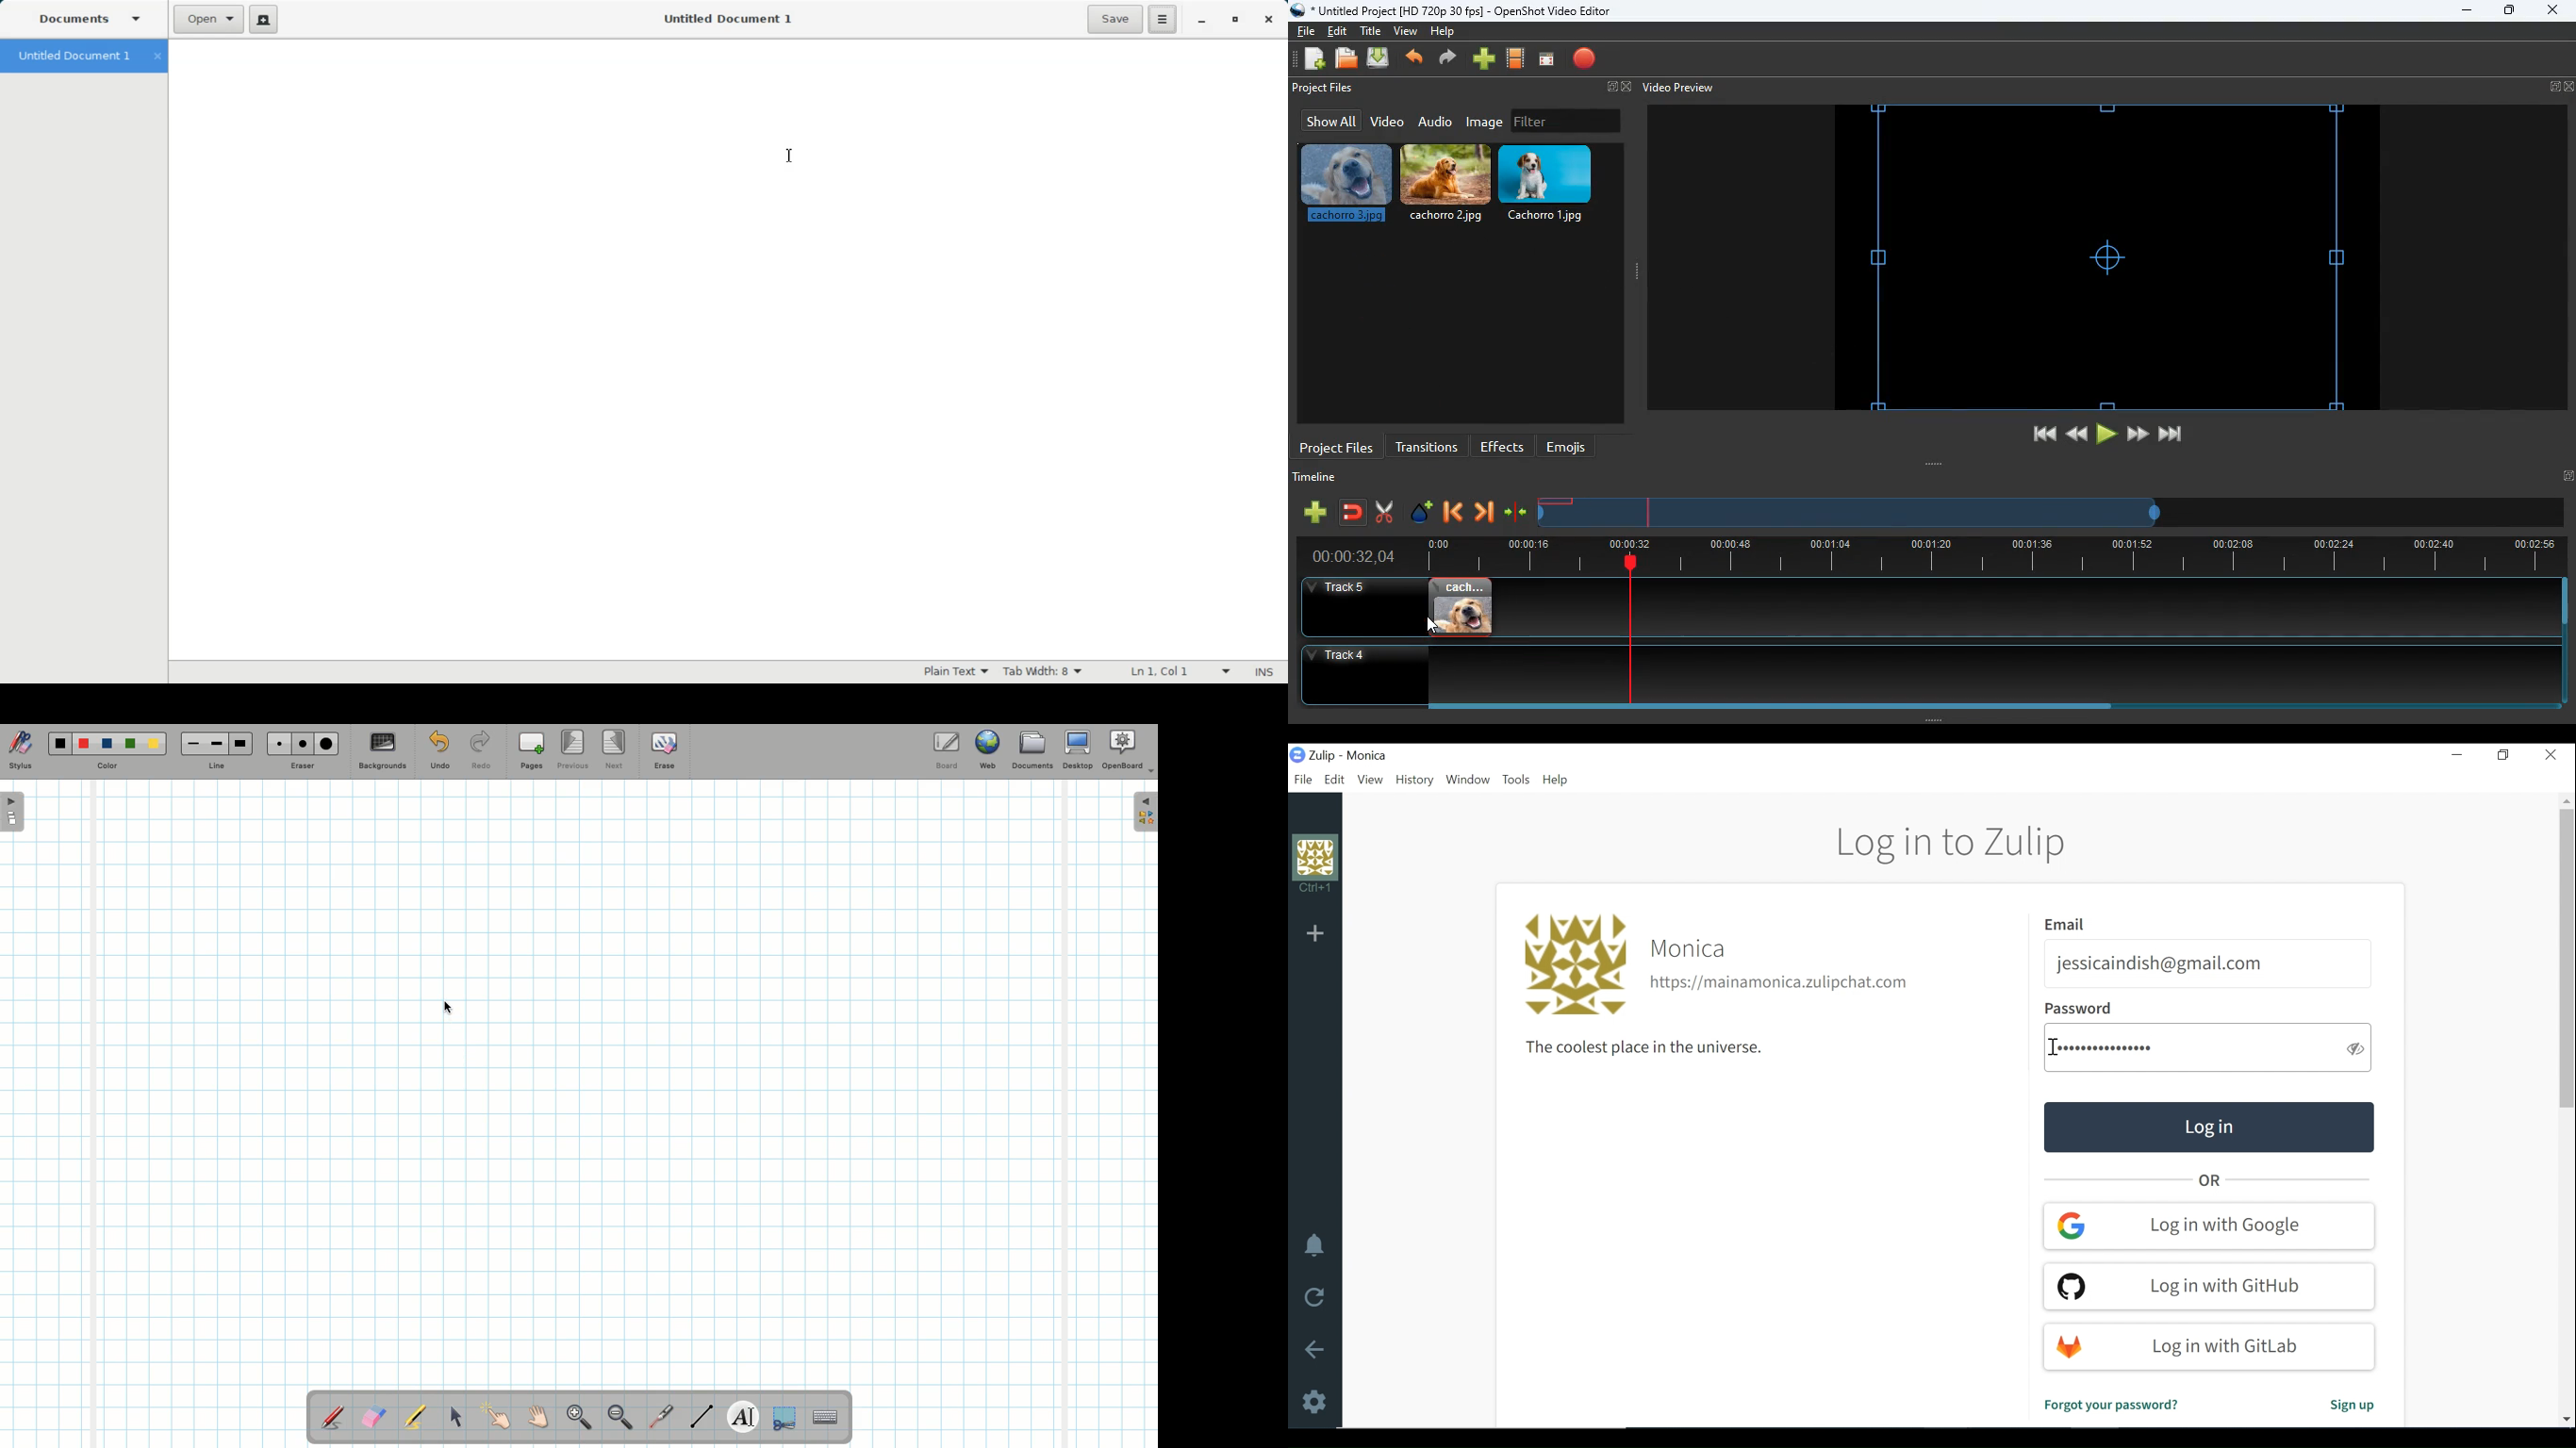  Describe the element at coordinates (1470, 780) in the screenshot. I see `Window` at that location.